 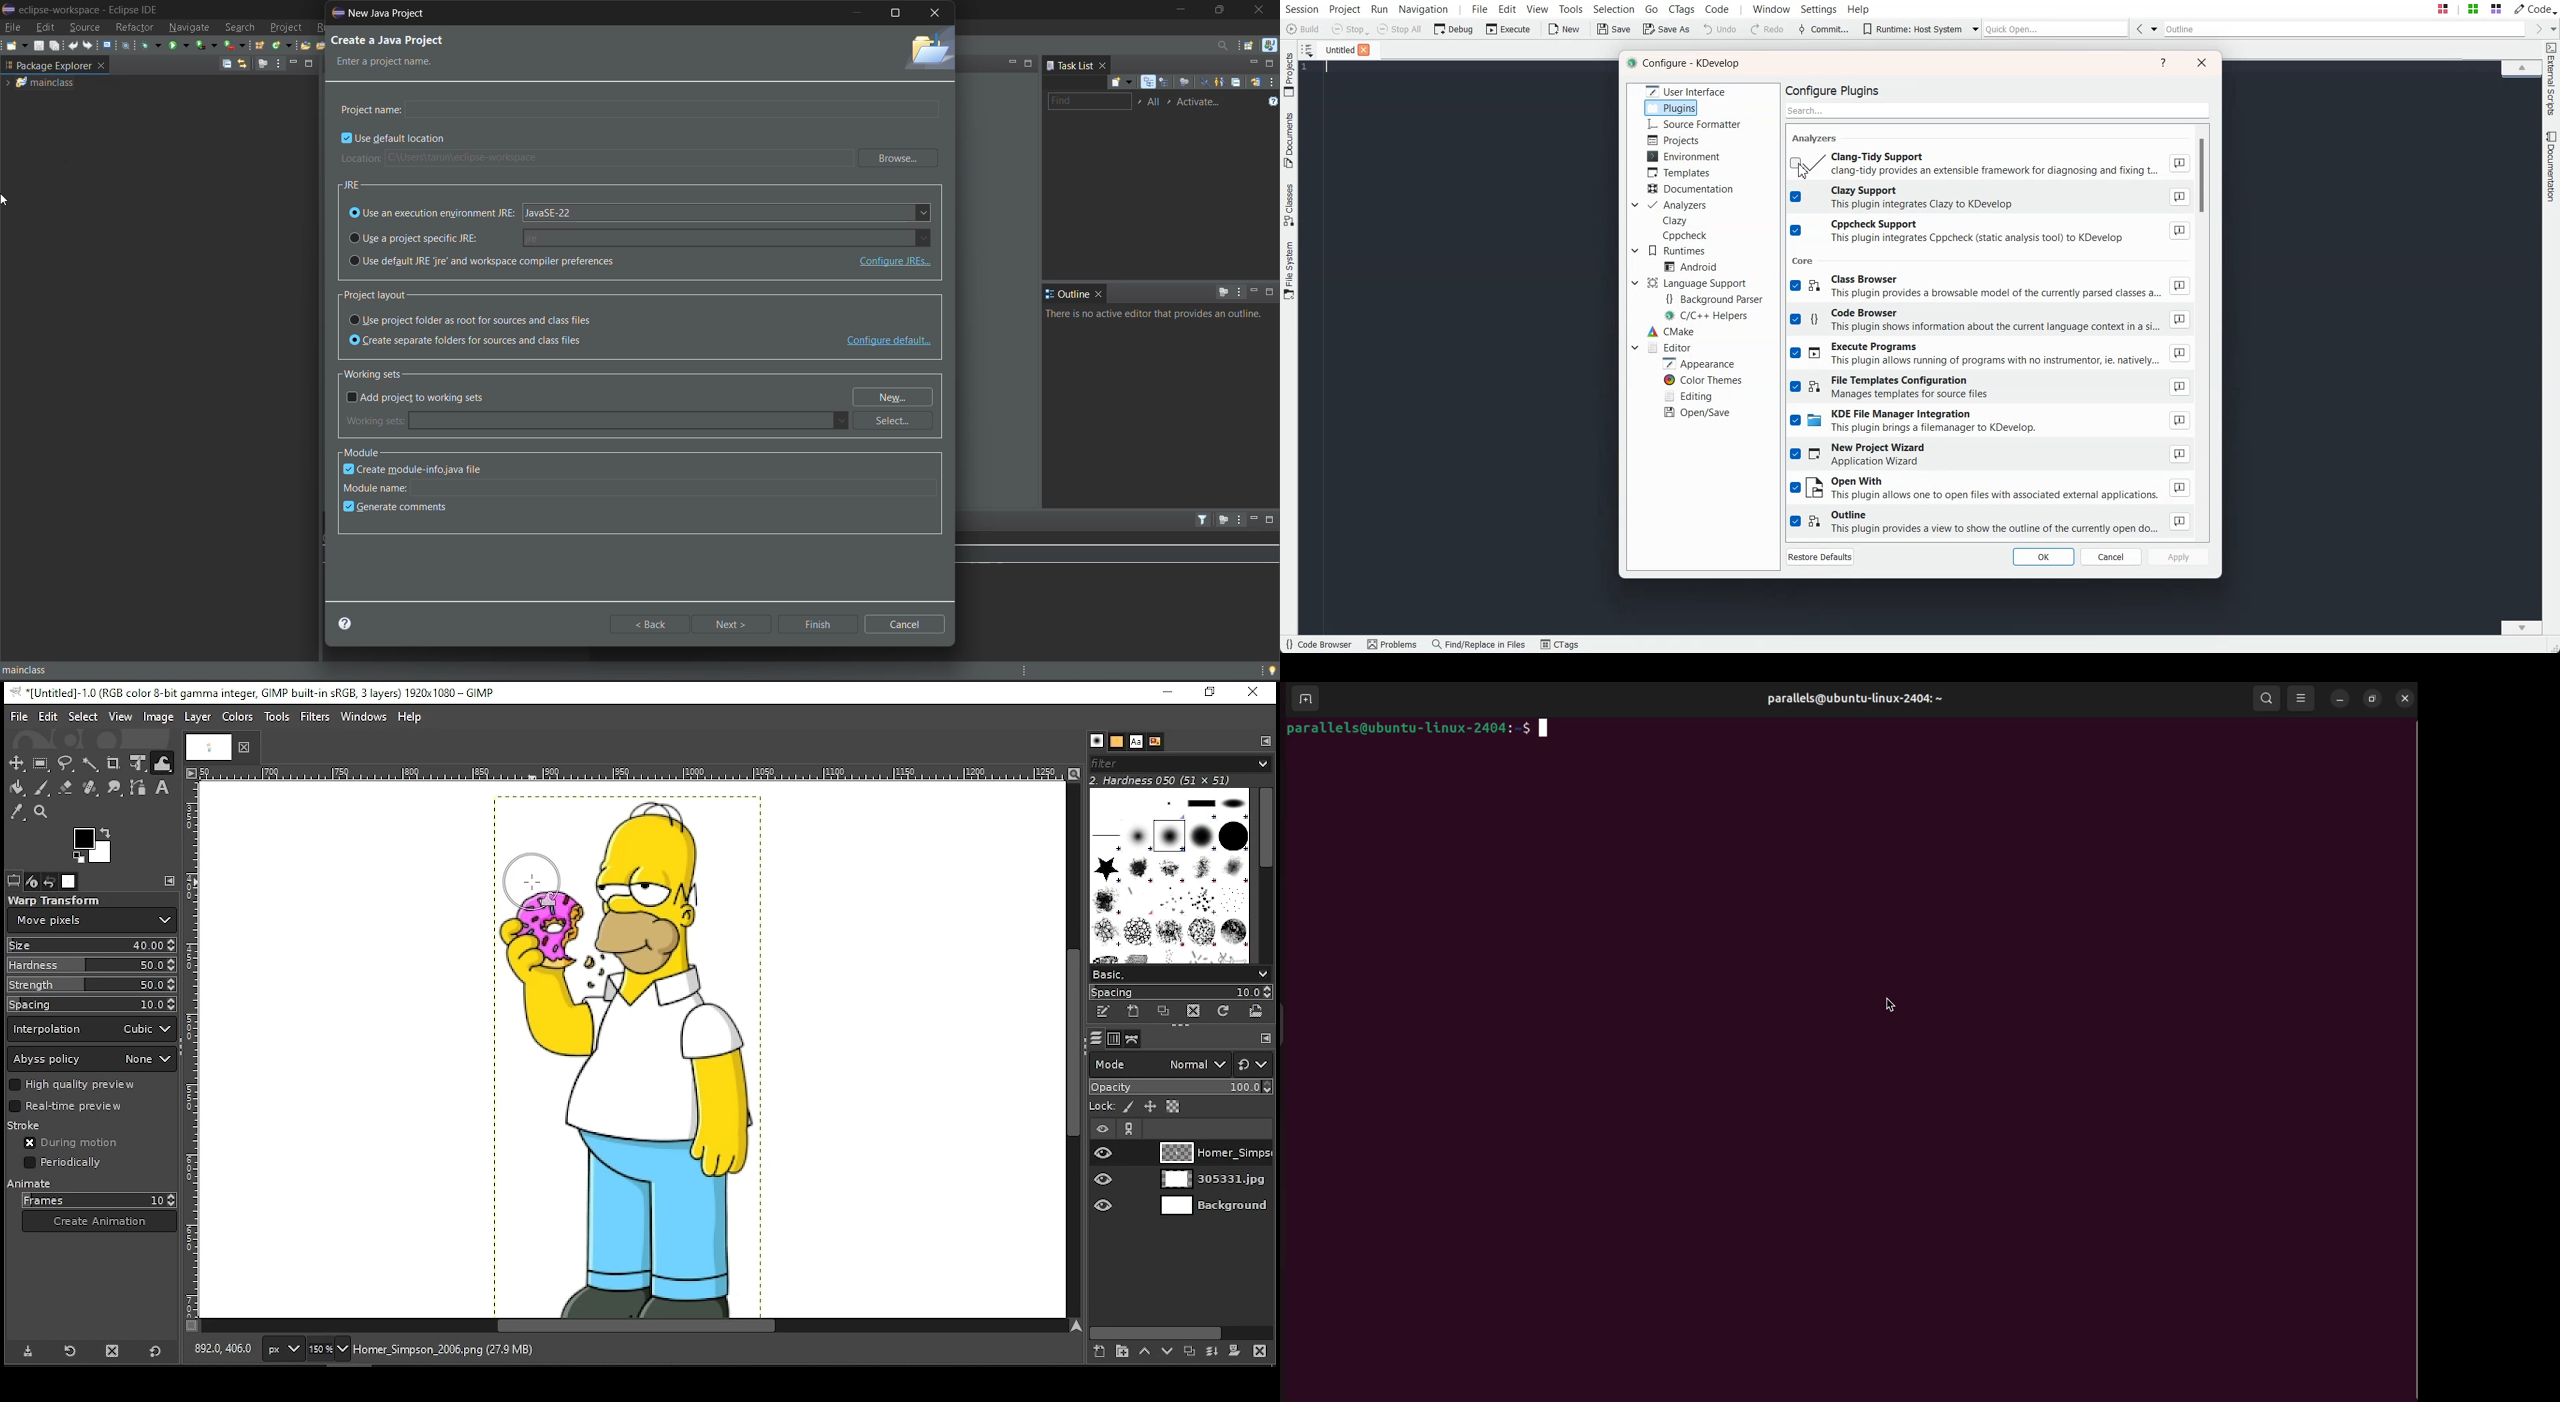 What do you see at coordinates (1255, 84) in the screenshot?
I see `synchronize changed` at bounding box center [1255, 84].